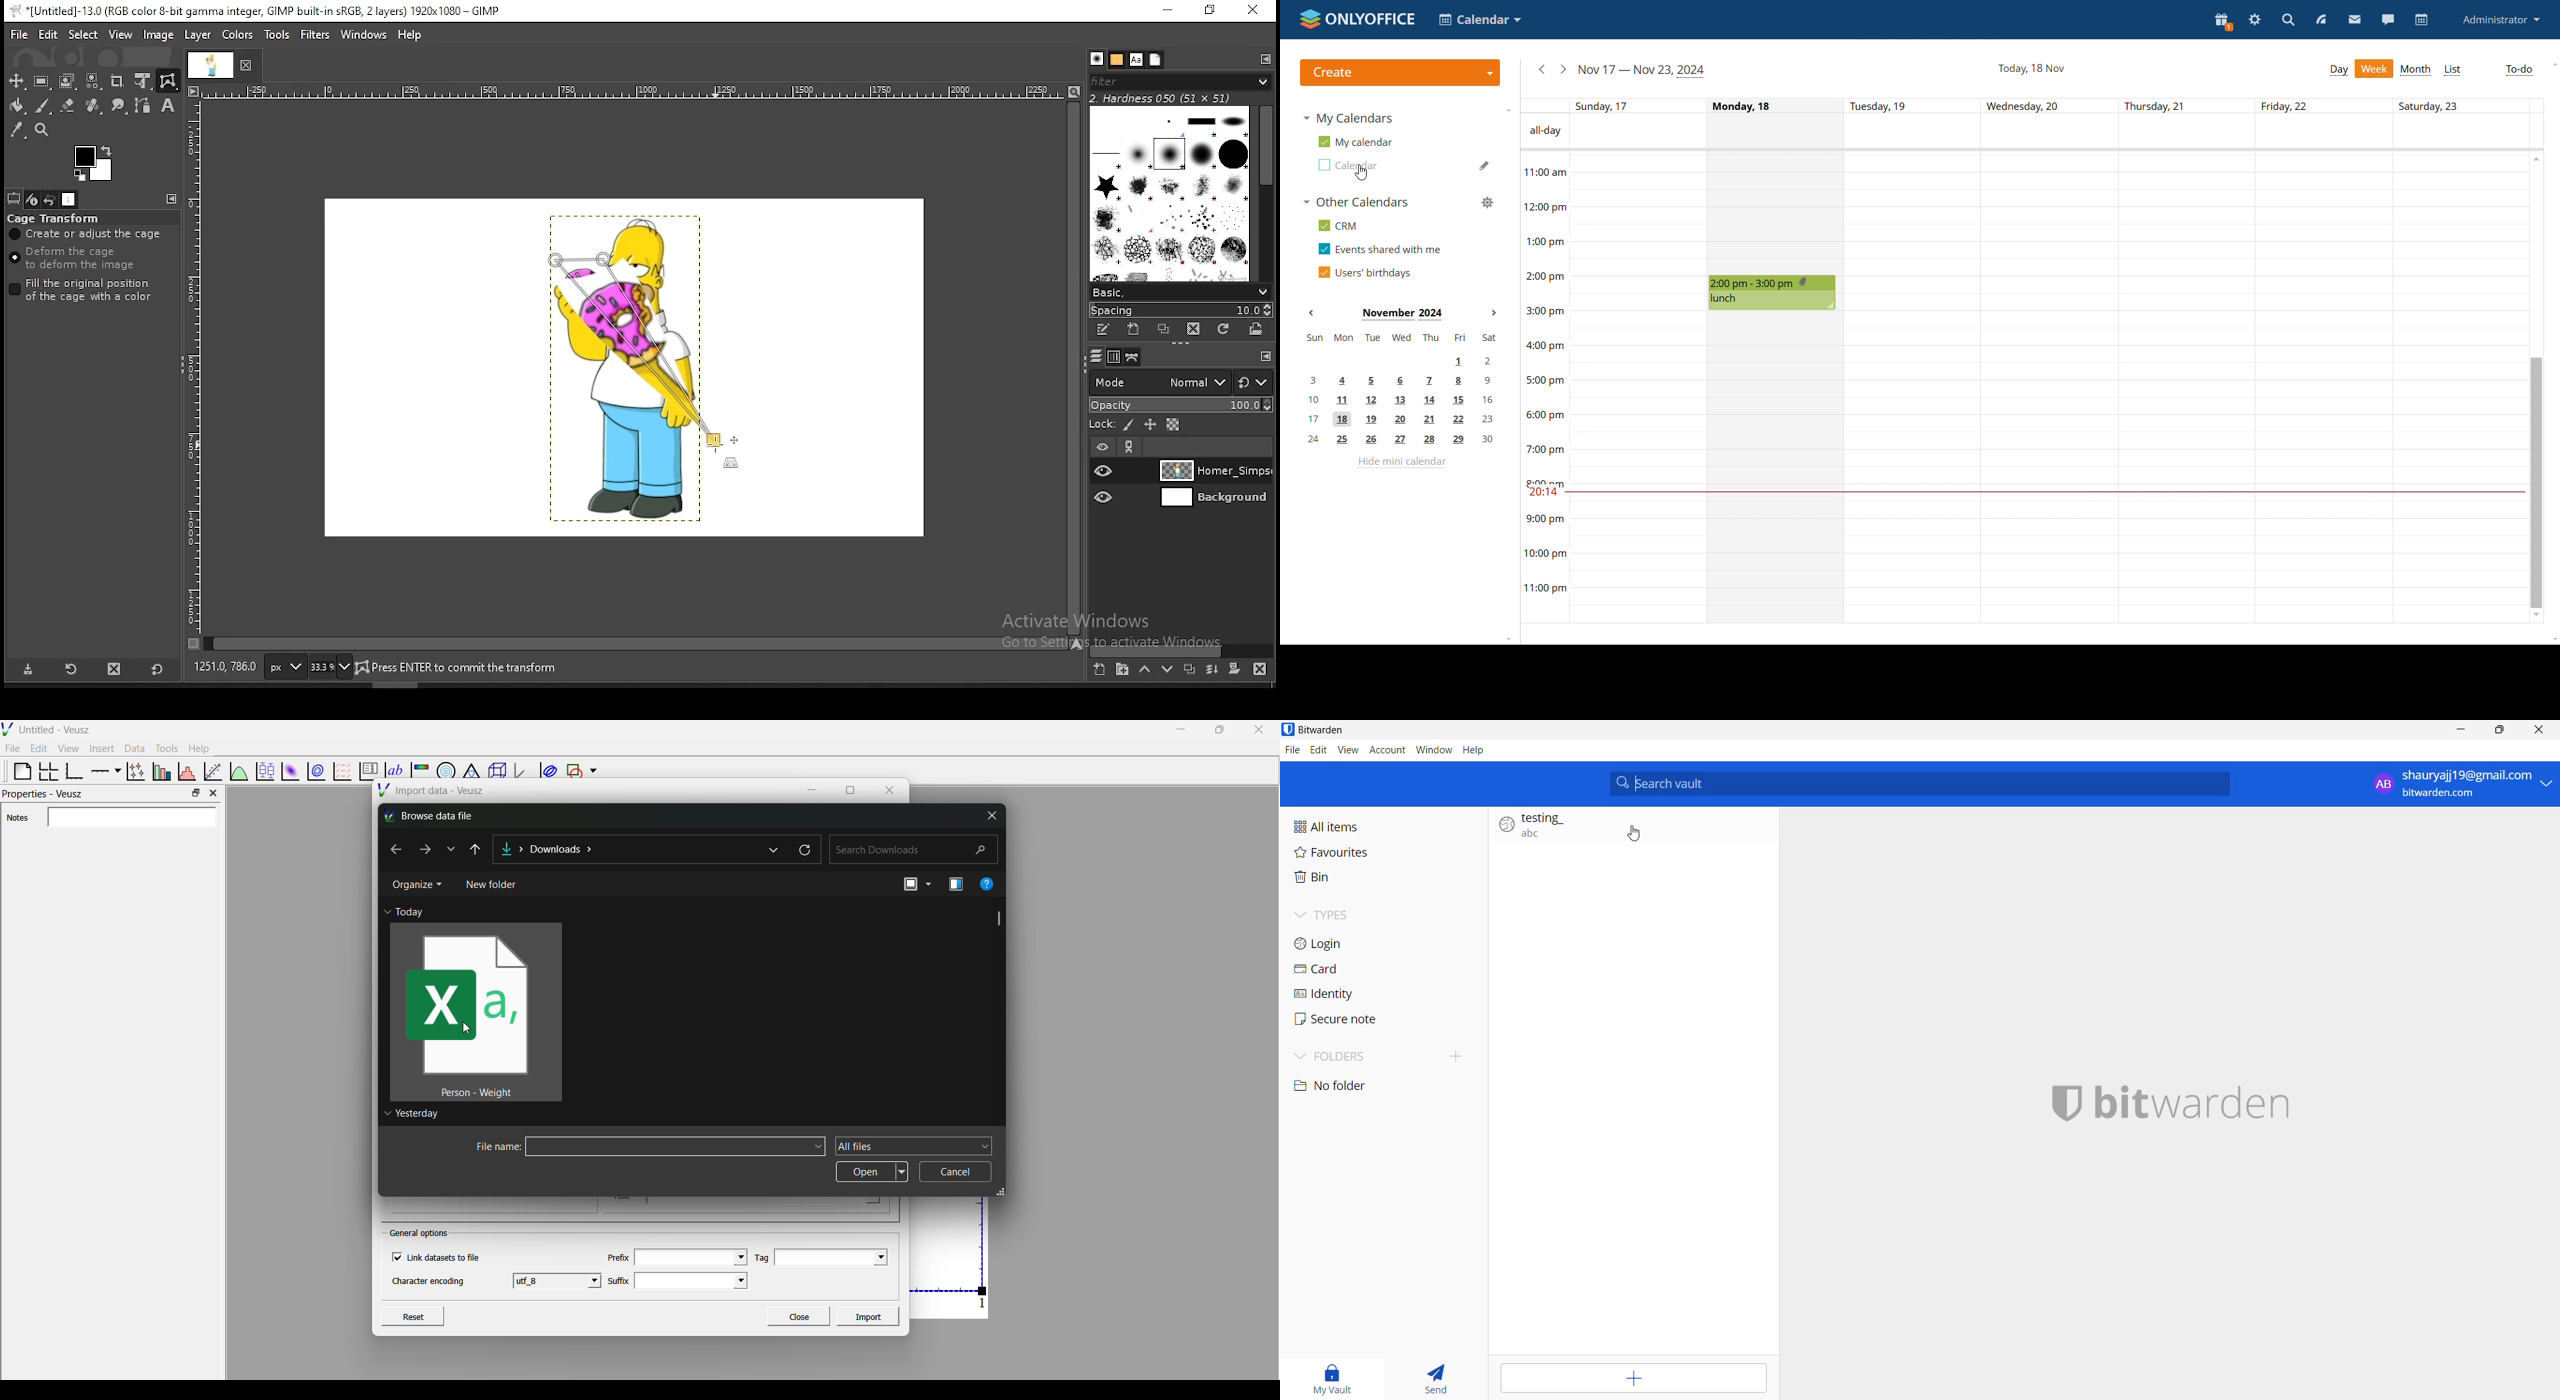 The image size is (2576, 1400). I want to click on opacity, so click(1180, 404).